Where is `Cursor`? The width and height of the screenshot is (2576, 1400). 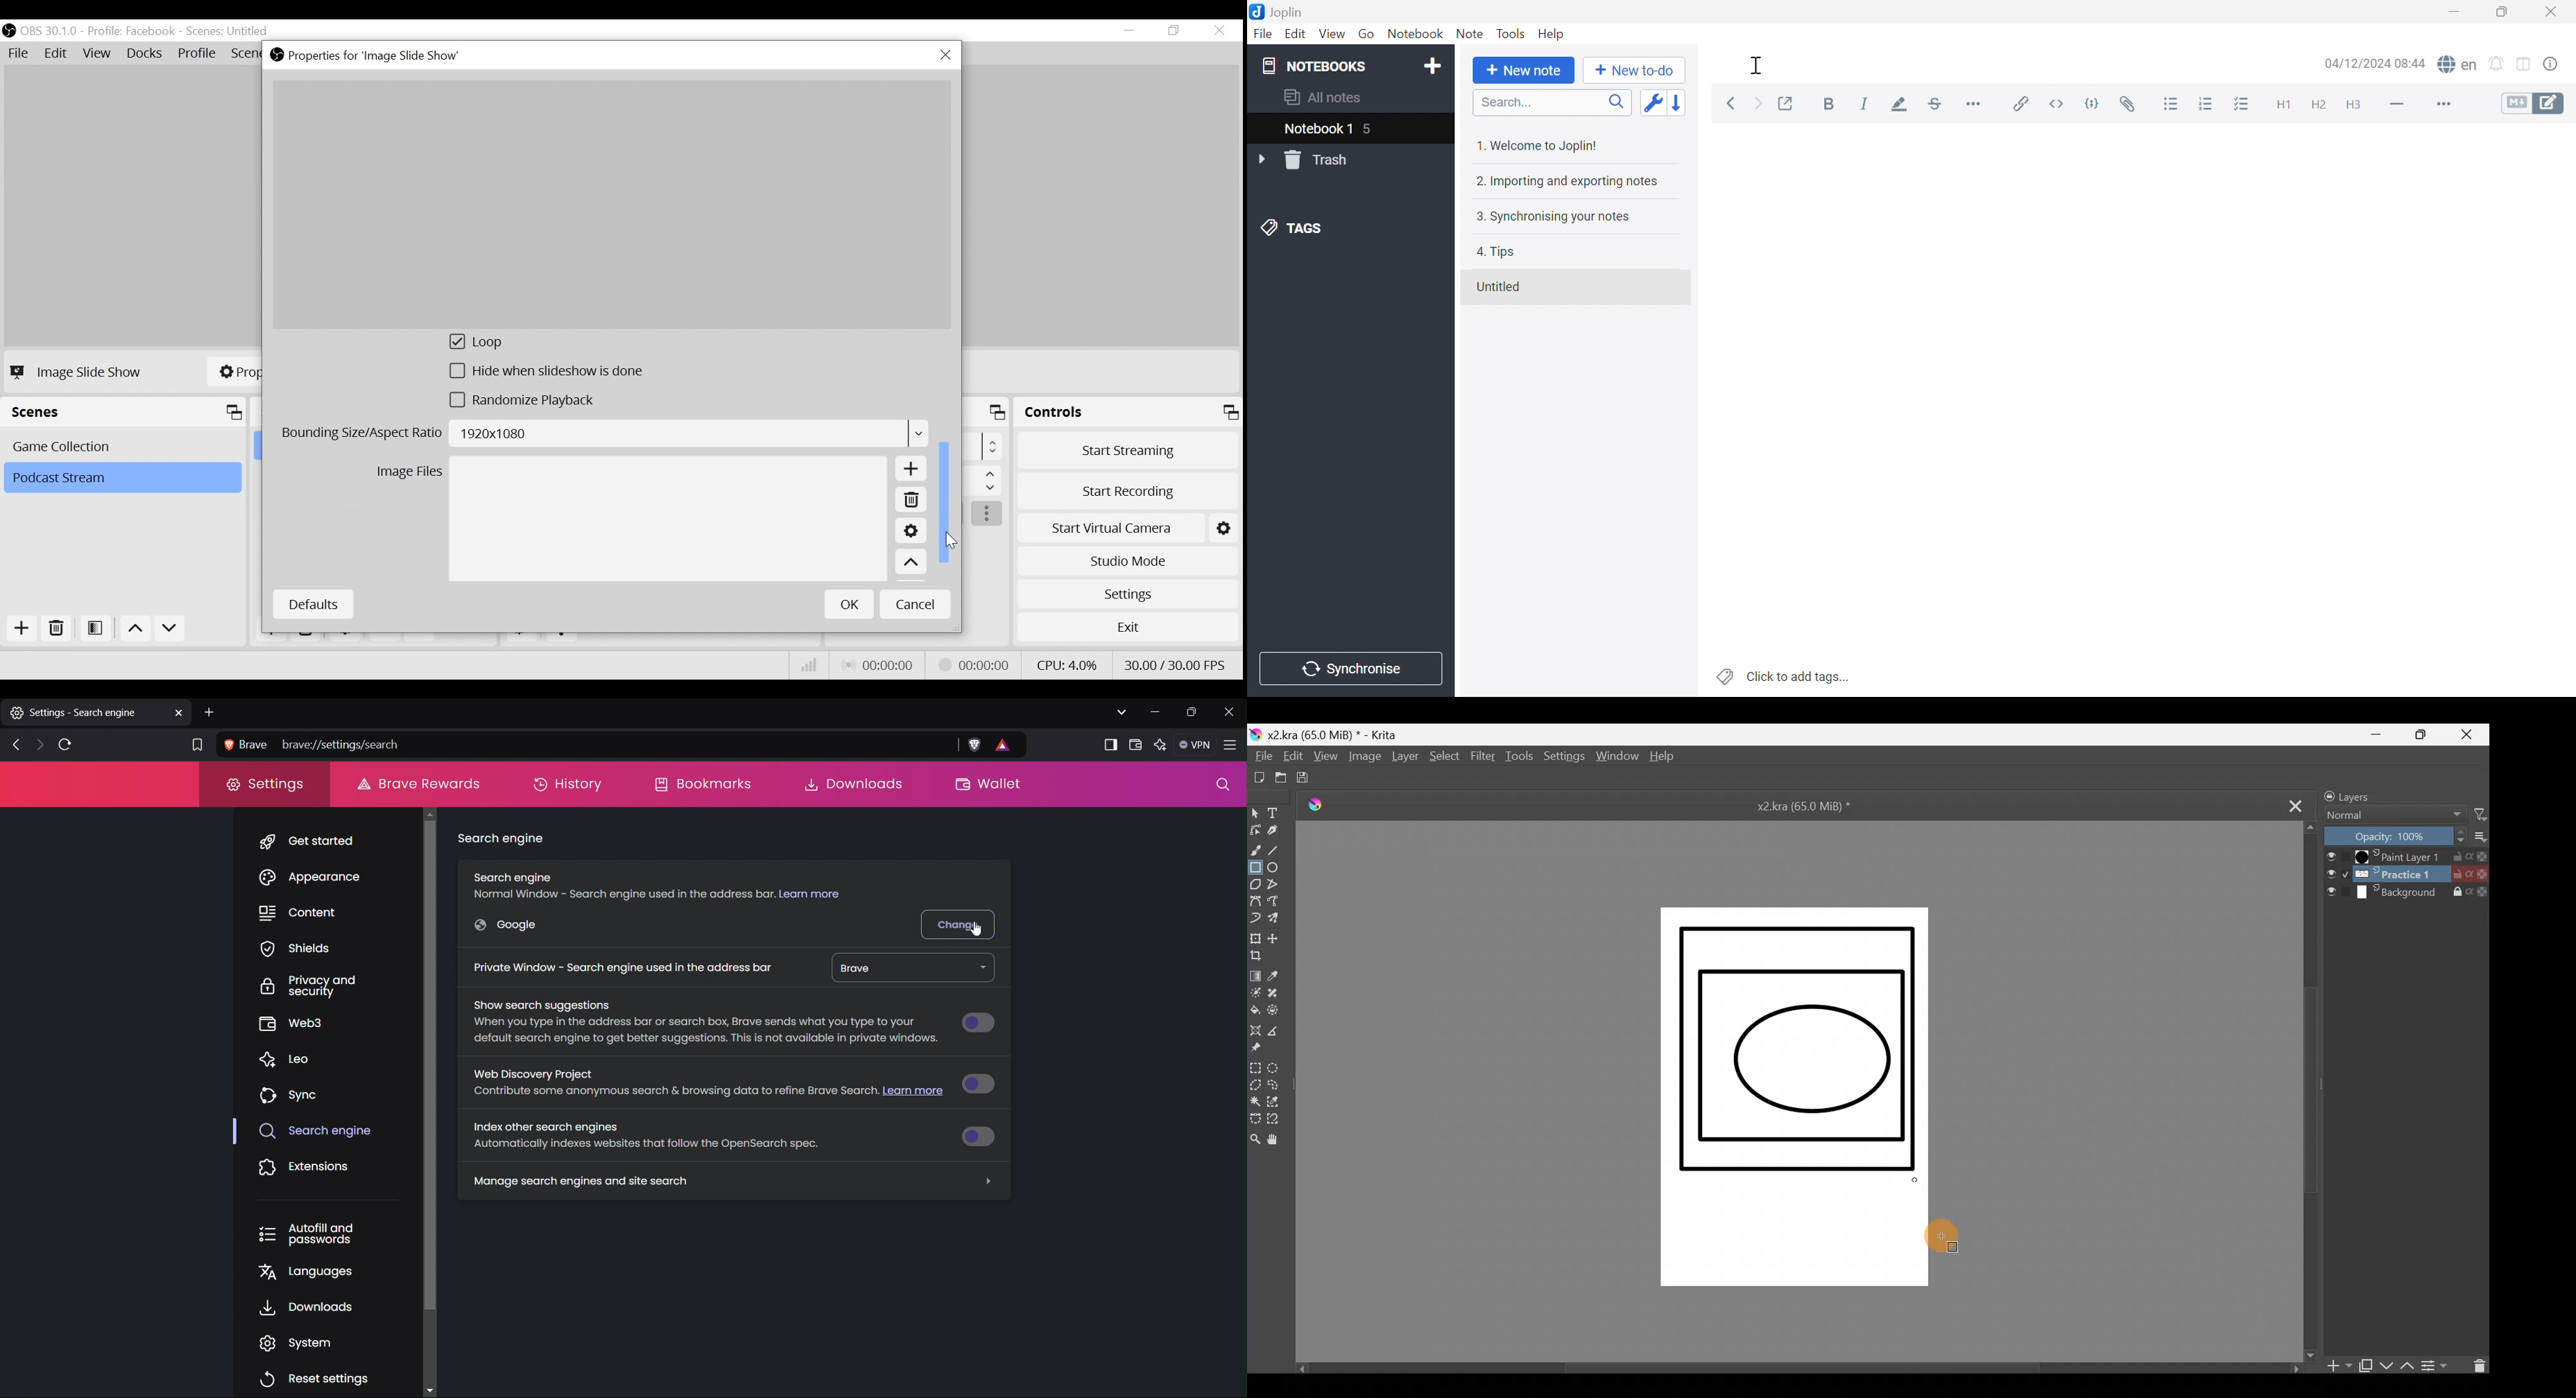 Cursor is located at coordinates (948, 544).